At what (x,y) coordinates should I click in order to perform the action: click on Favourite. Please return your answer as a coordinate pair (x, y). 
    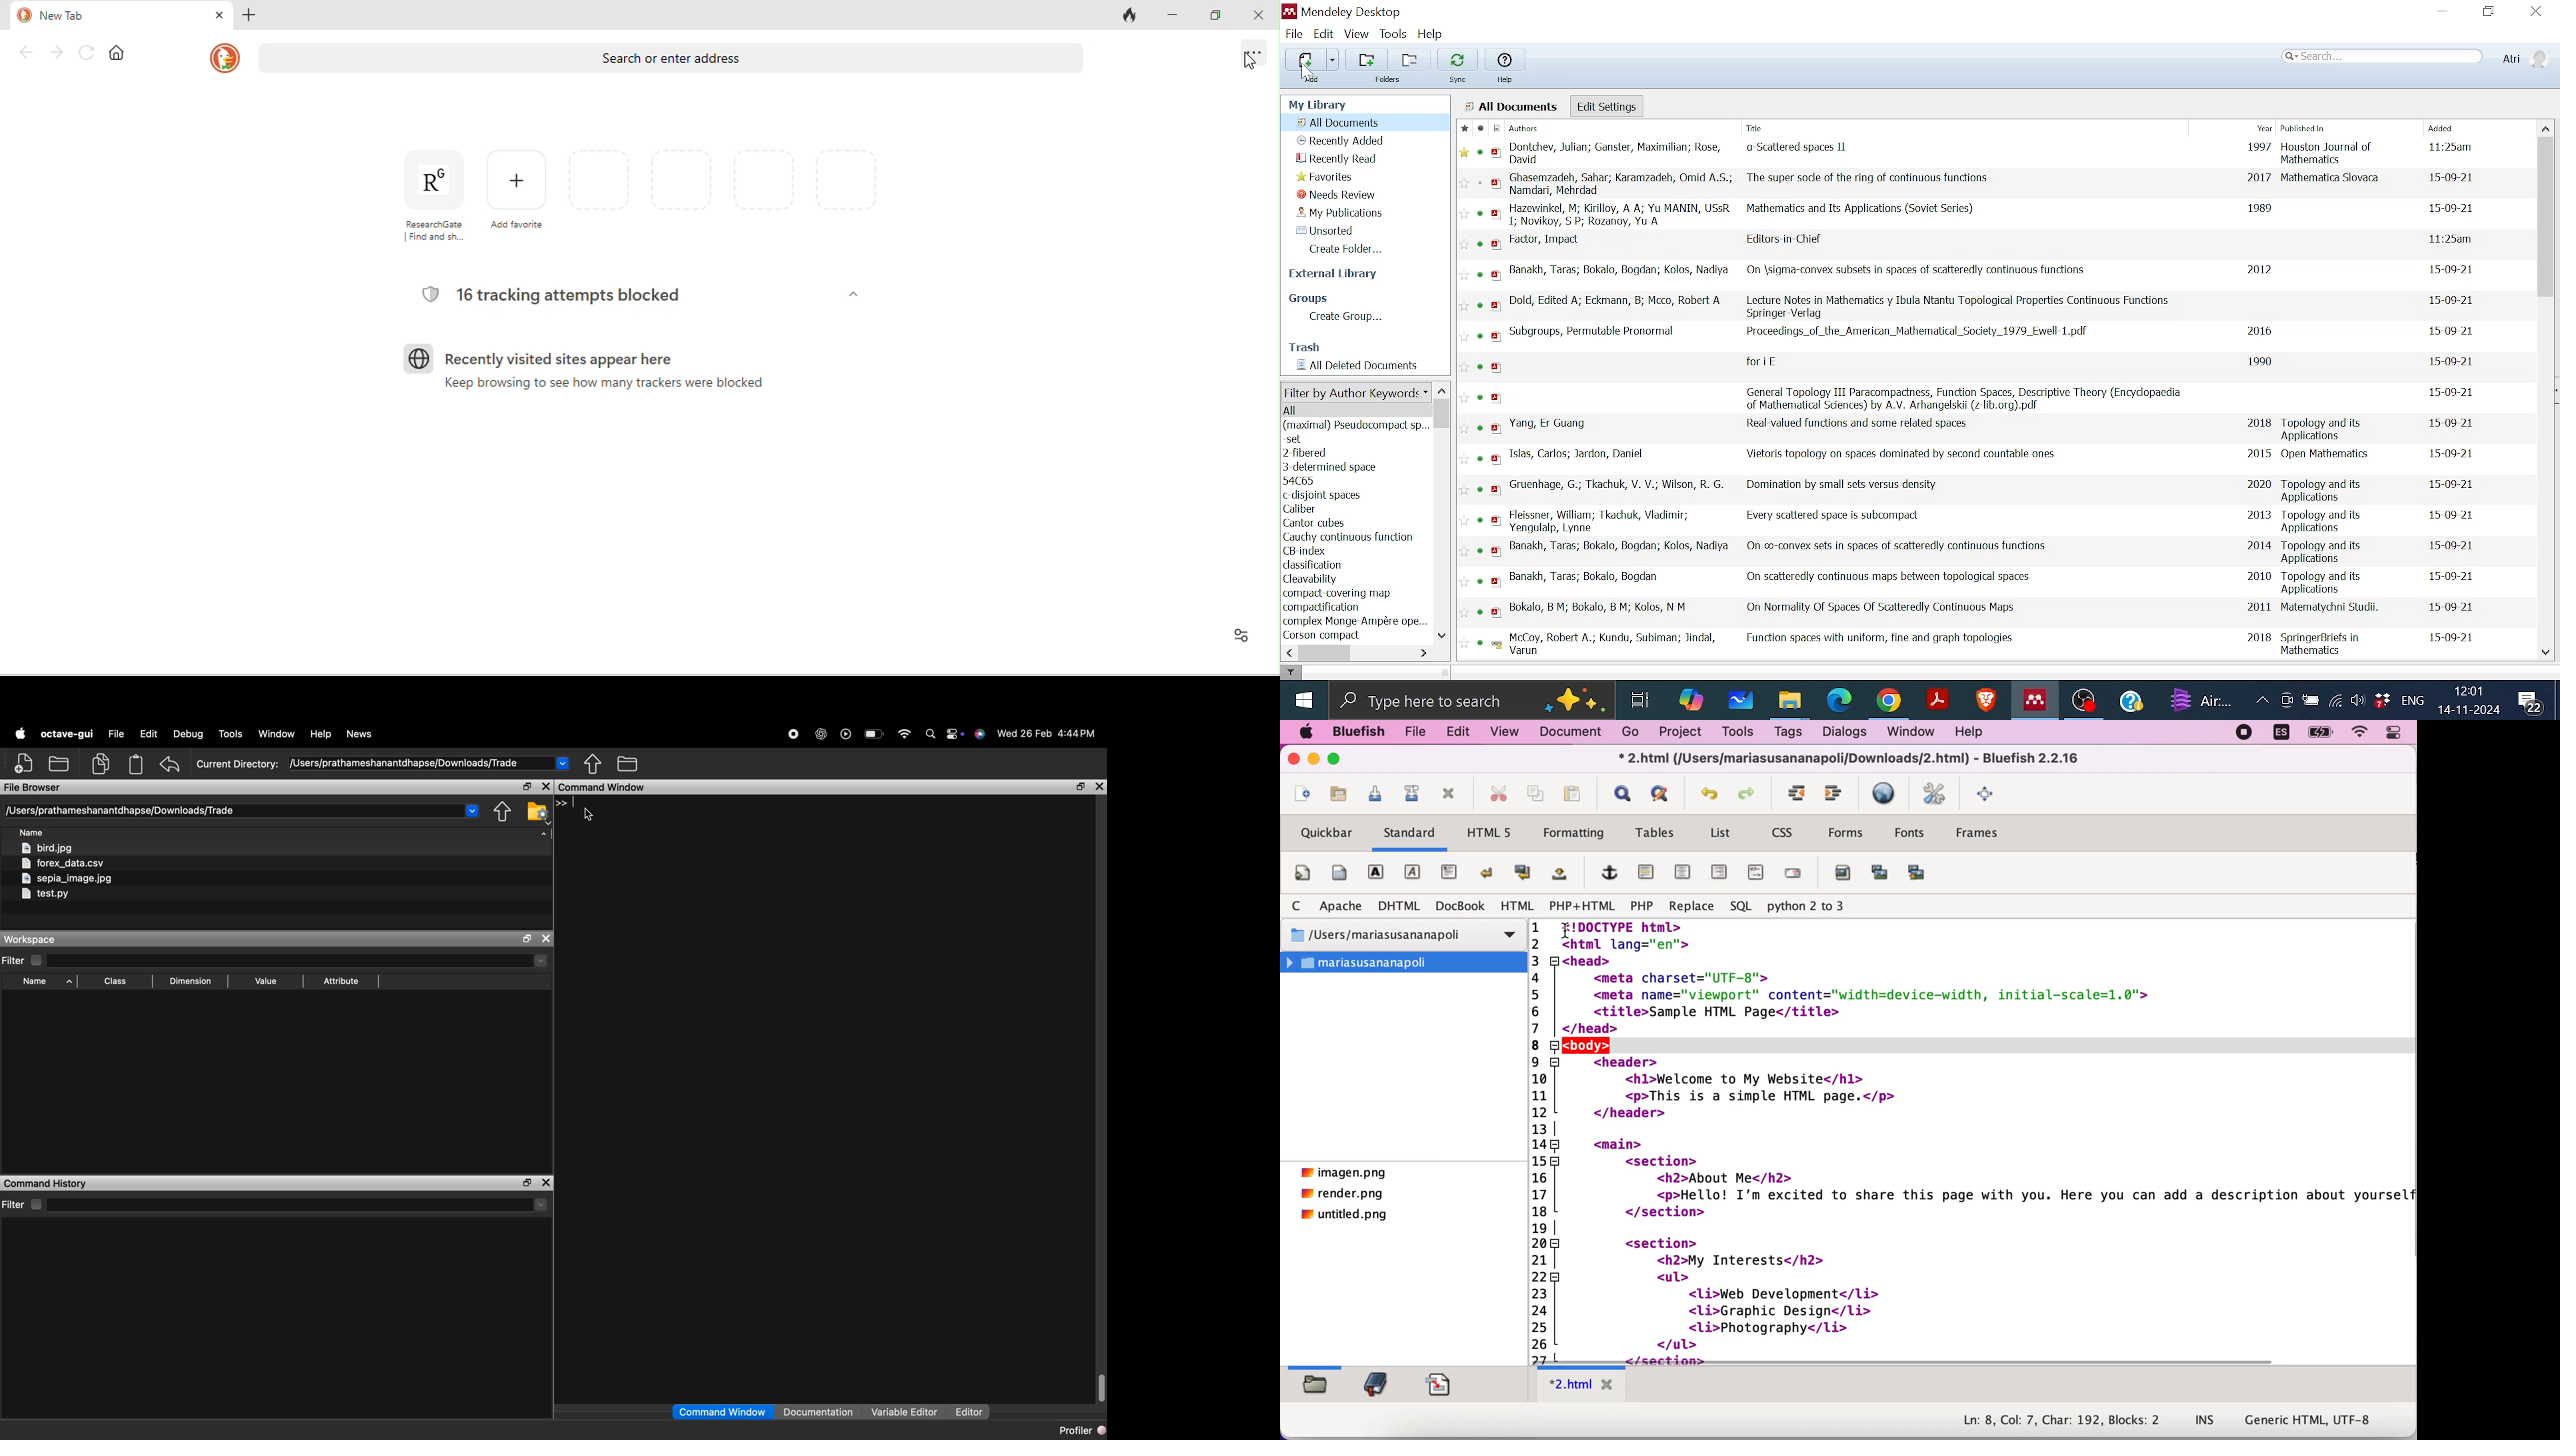
    Looking at the image, I should click on (1464, 397).